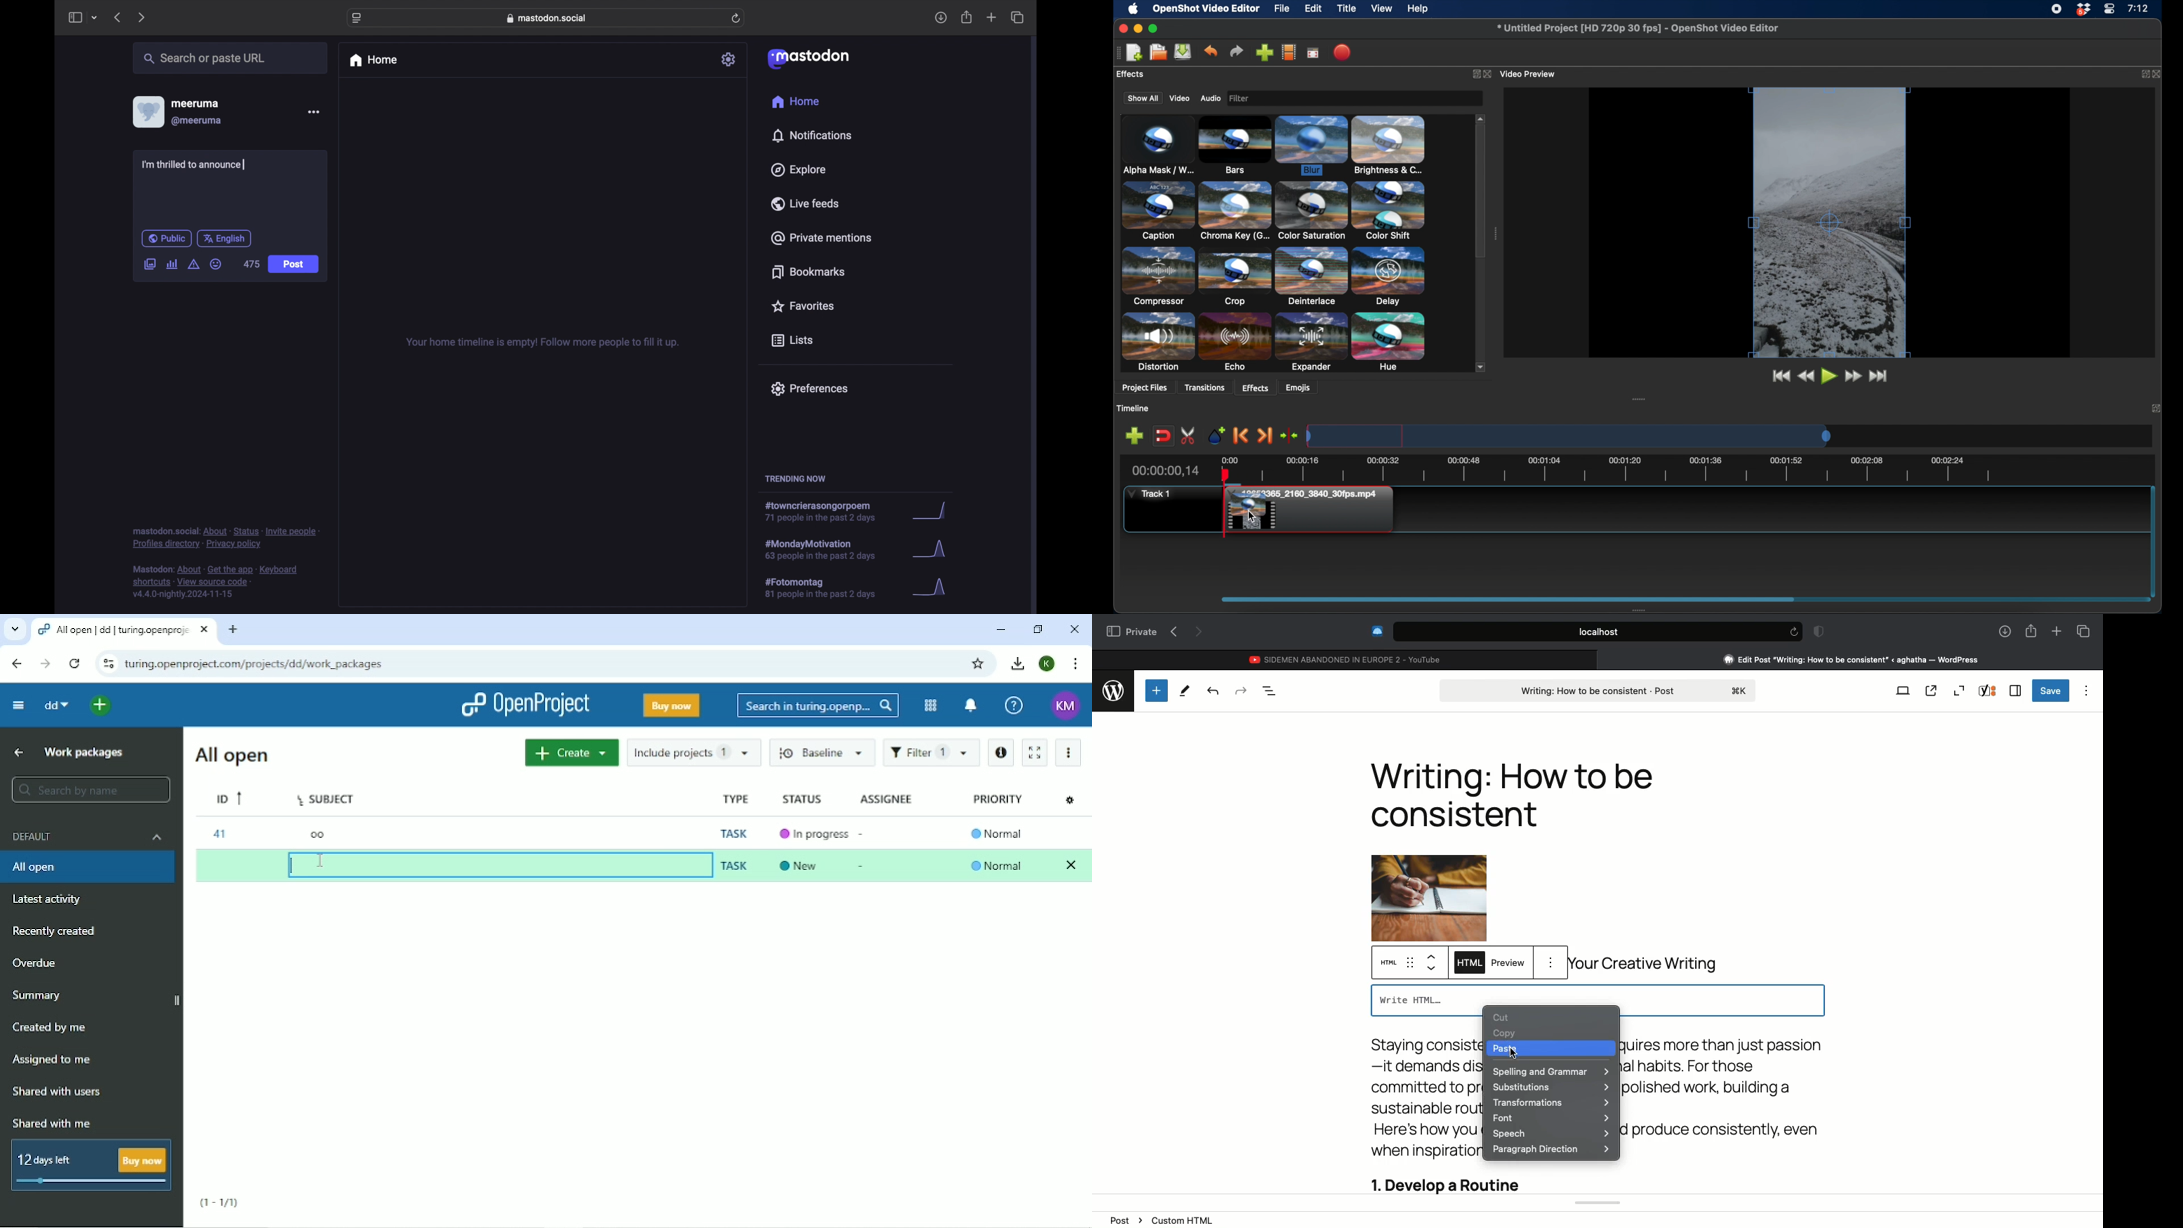 Image resolution: width=2184 pixels, height=1232 pixels. Describe the element at coordinates (998, 865) in the screenshot. I see `Normal` at that location.